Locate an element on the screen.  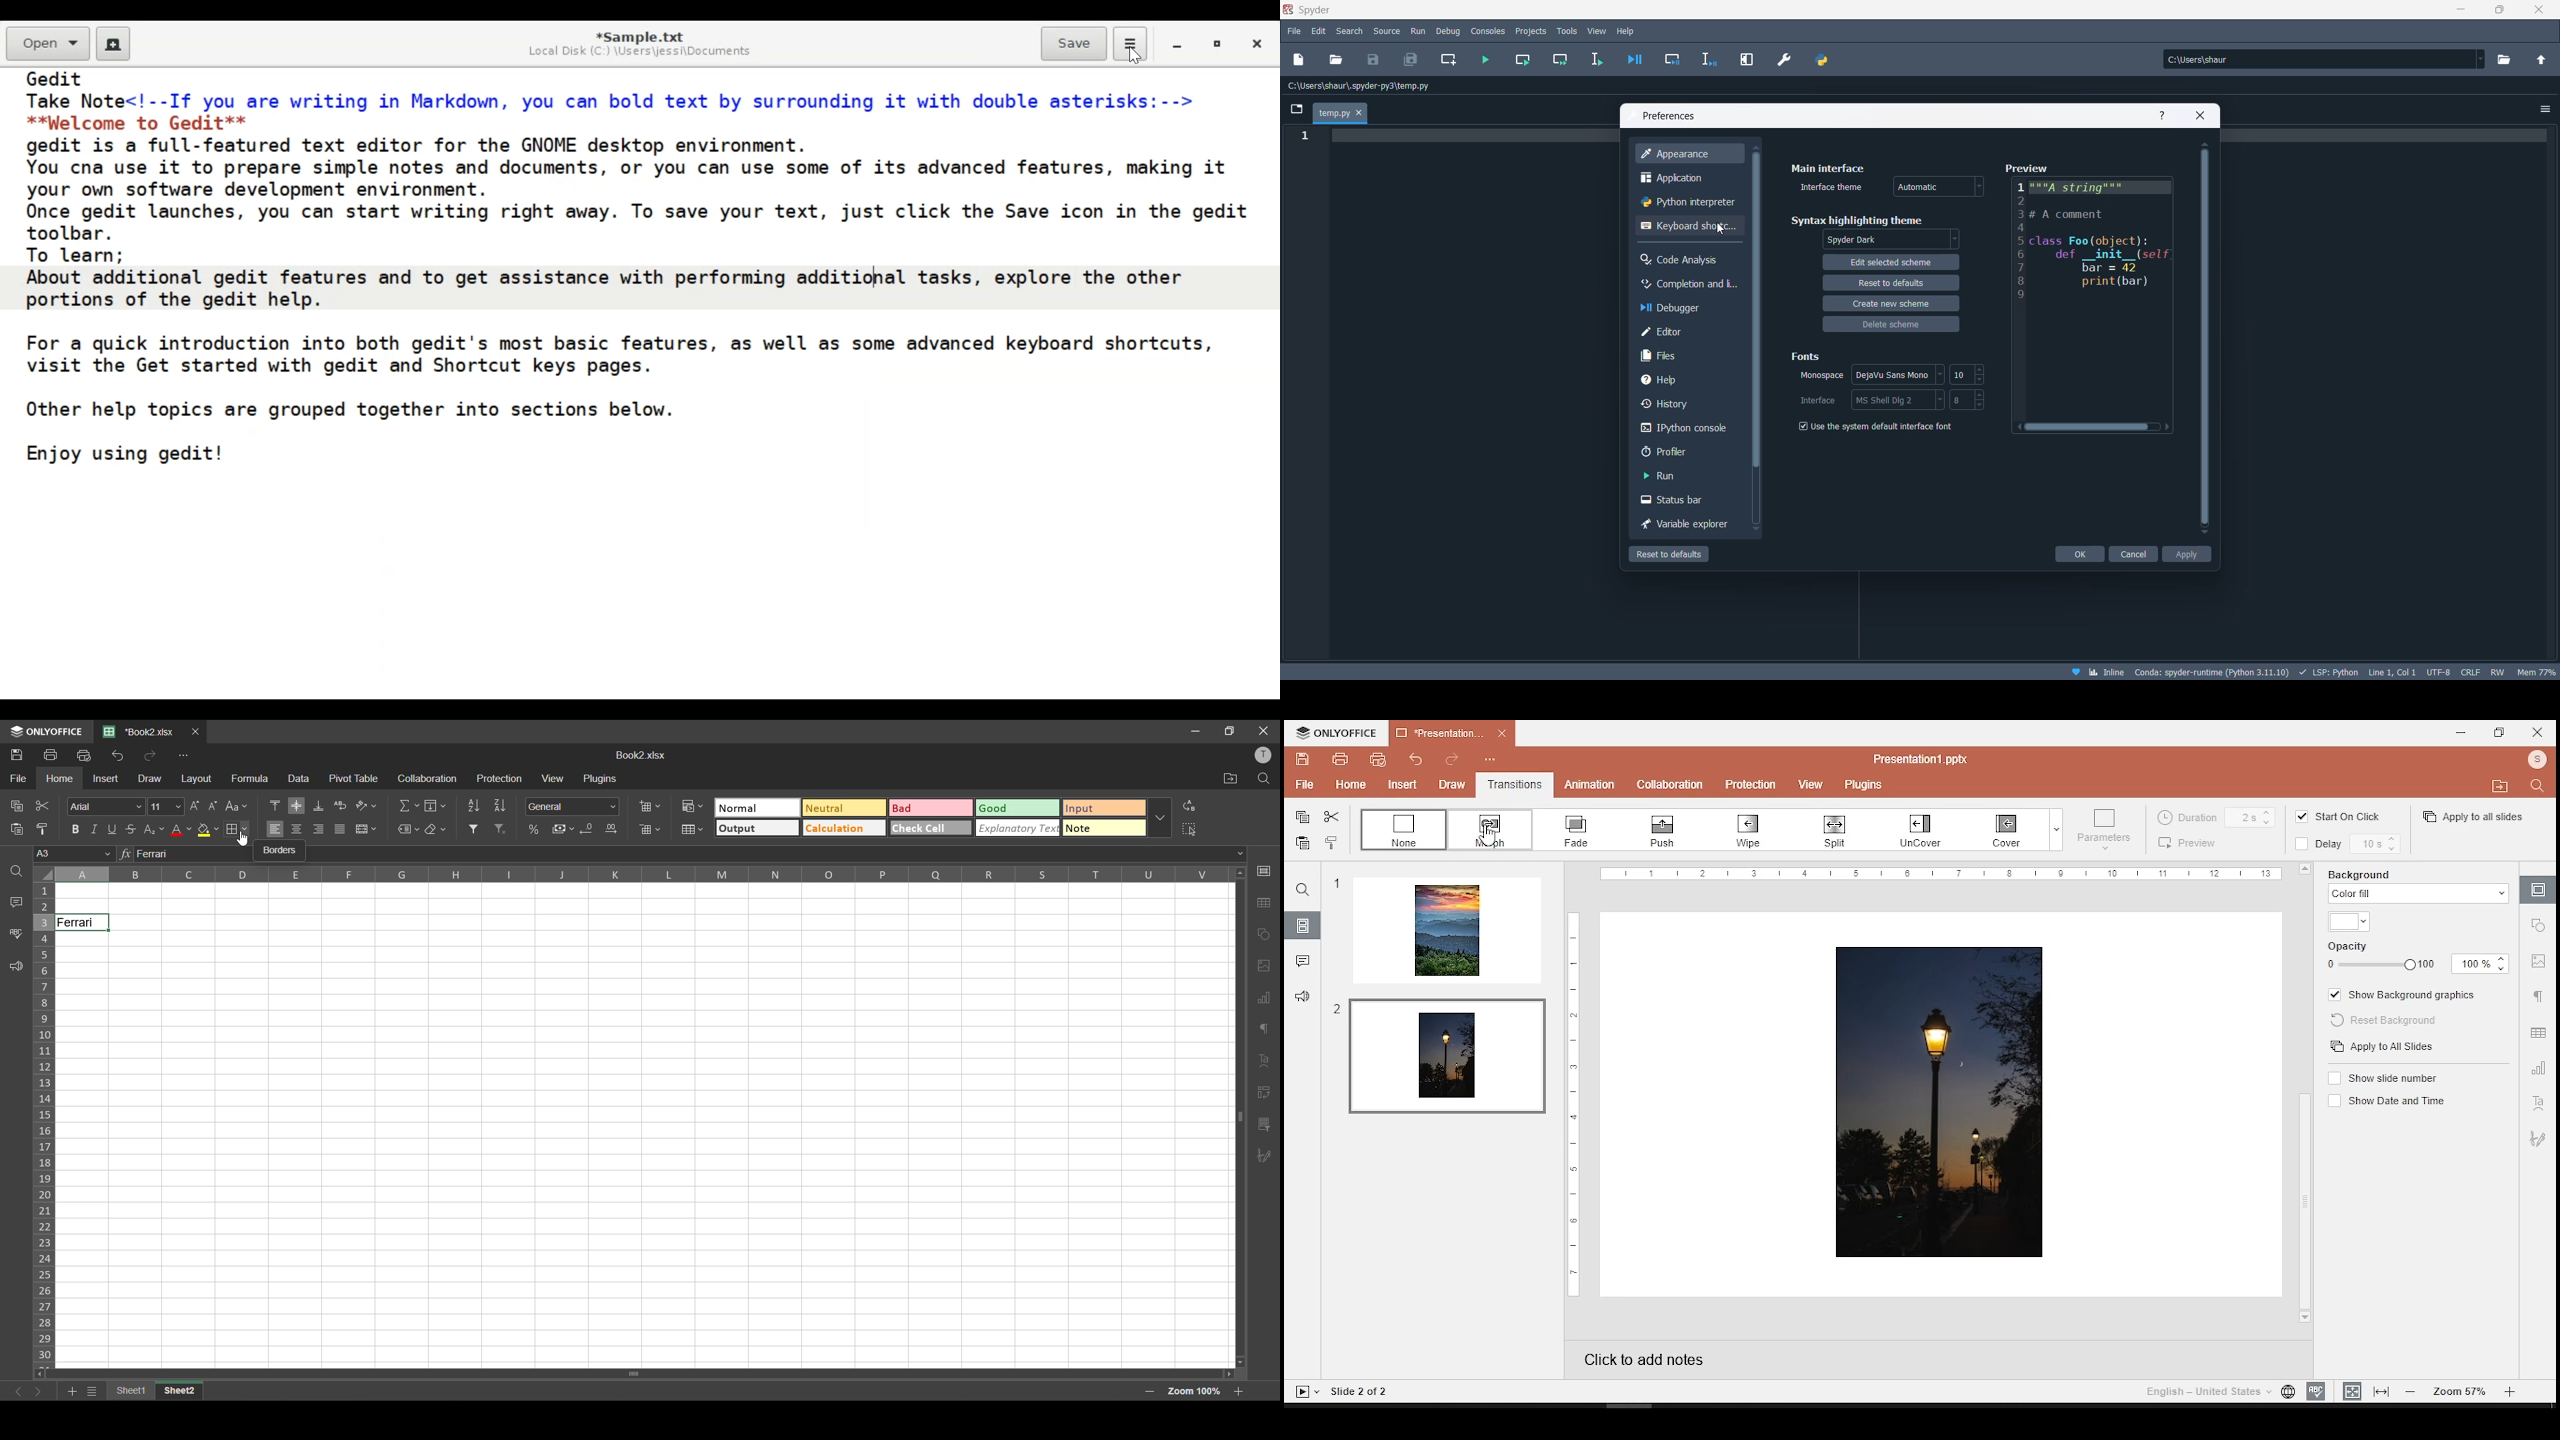
fonts sie is located at coordinates (1962, 375).